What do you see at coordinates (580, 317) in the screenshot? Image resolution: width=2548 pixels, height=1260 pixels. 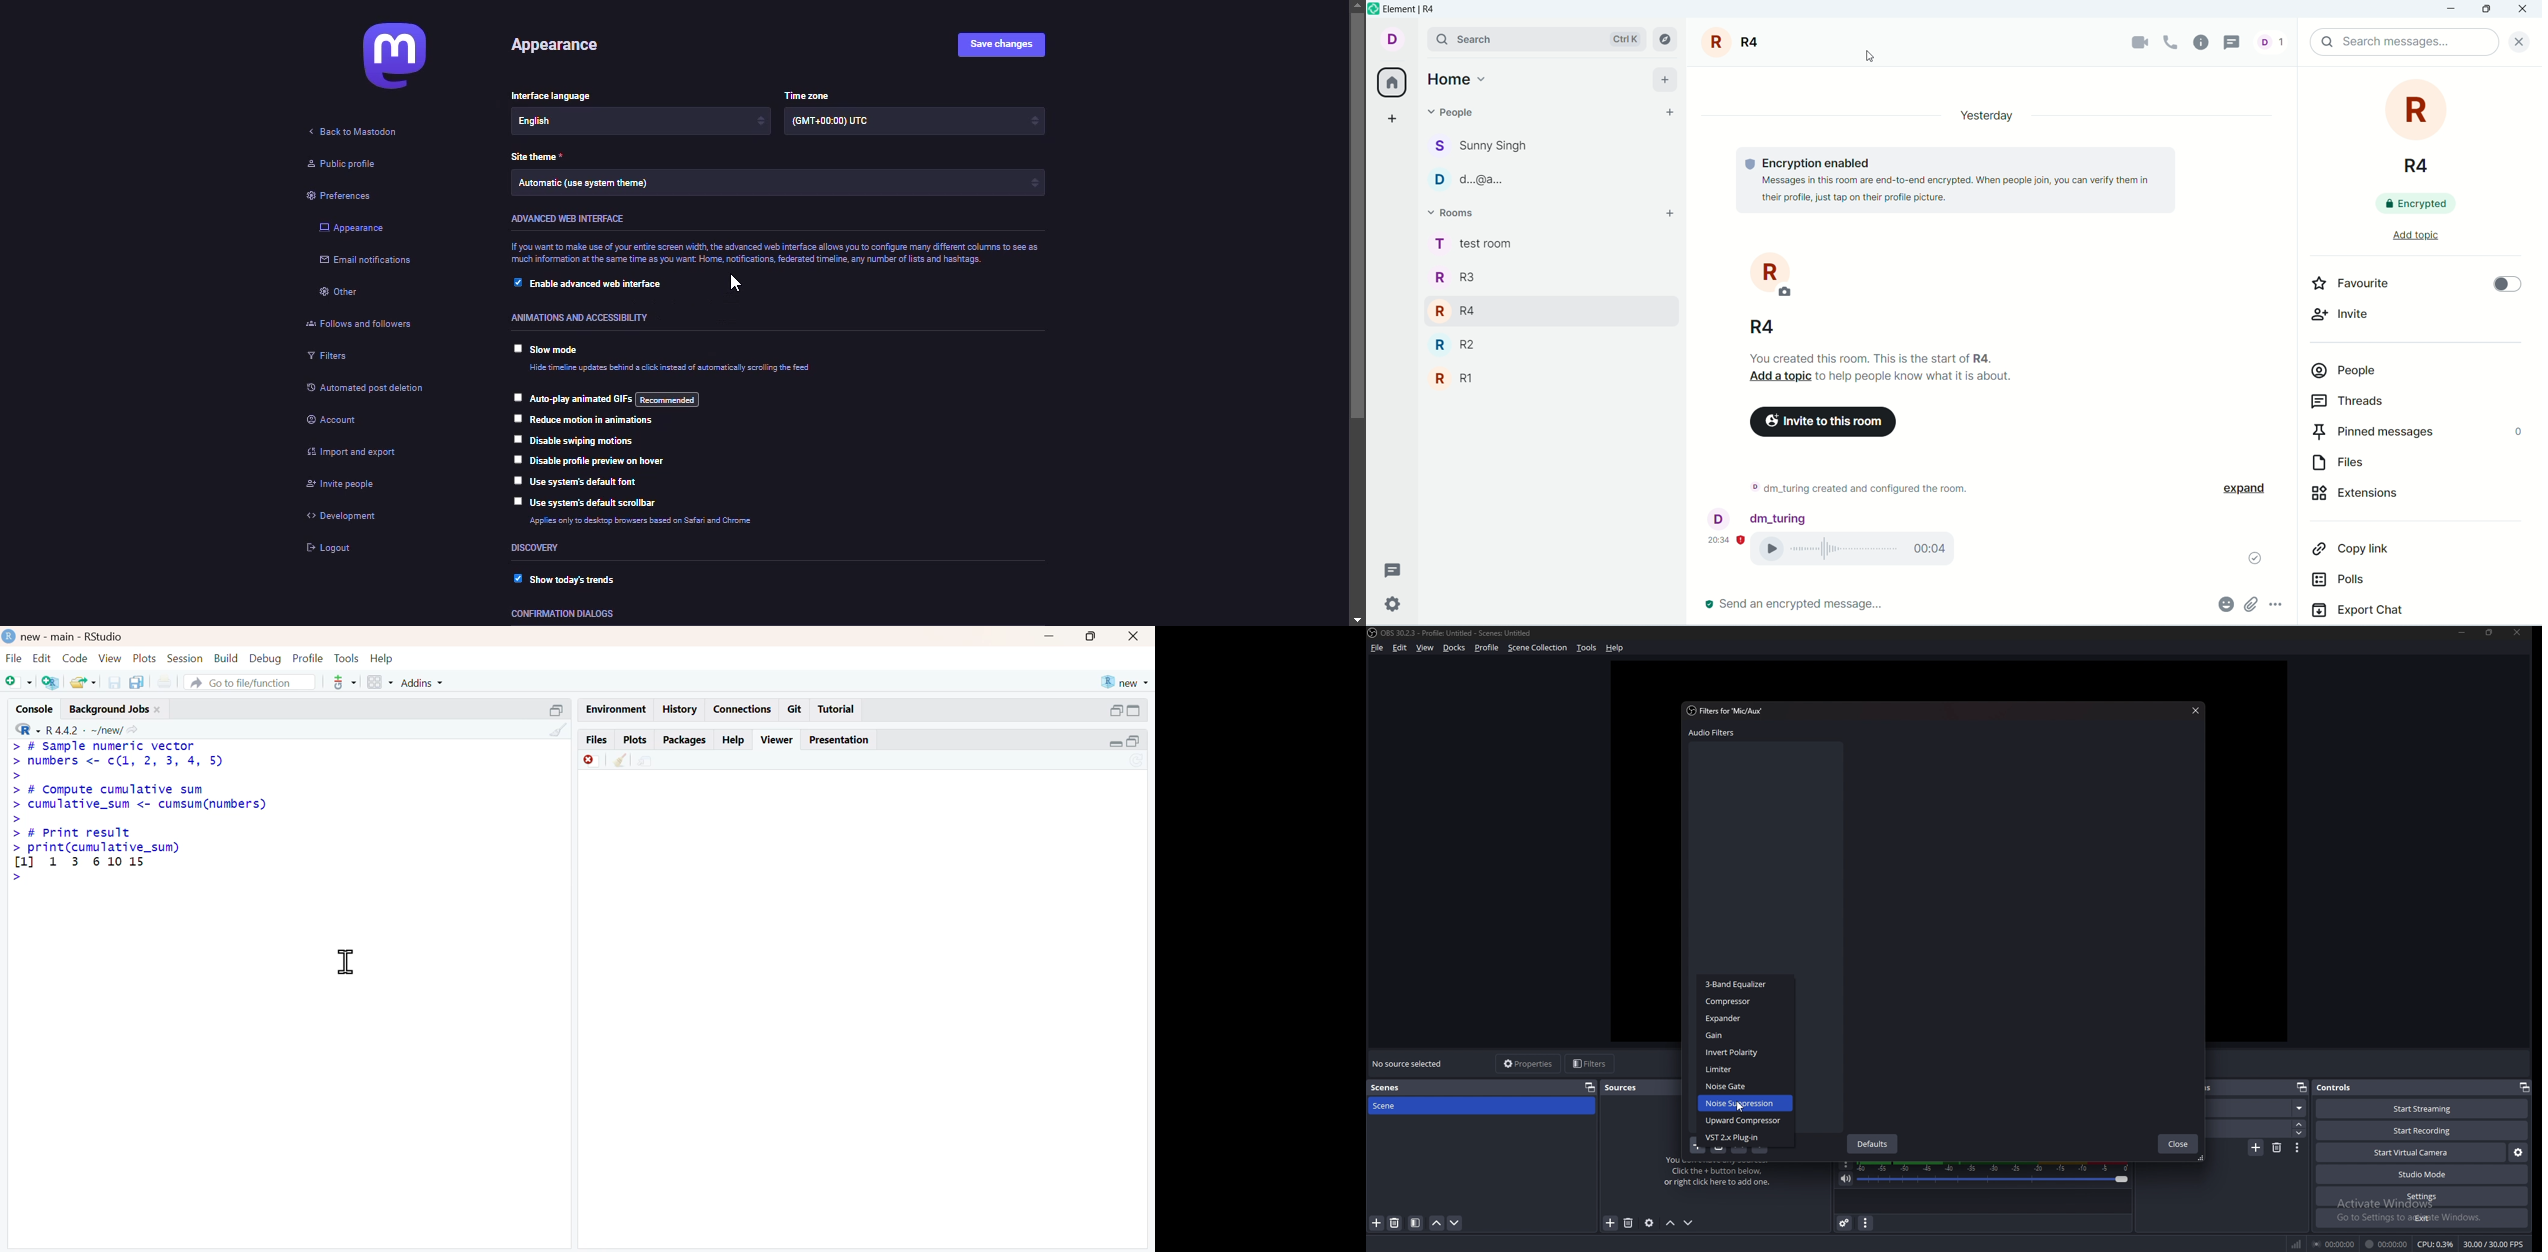 I see `Animations and accessibility` at bounding box center [580, 317].